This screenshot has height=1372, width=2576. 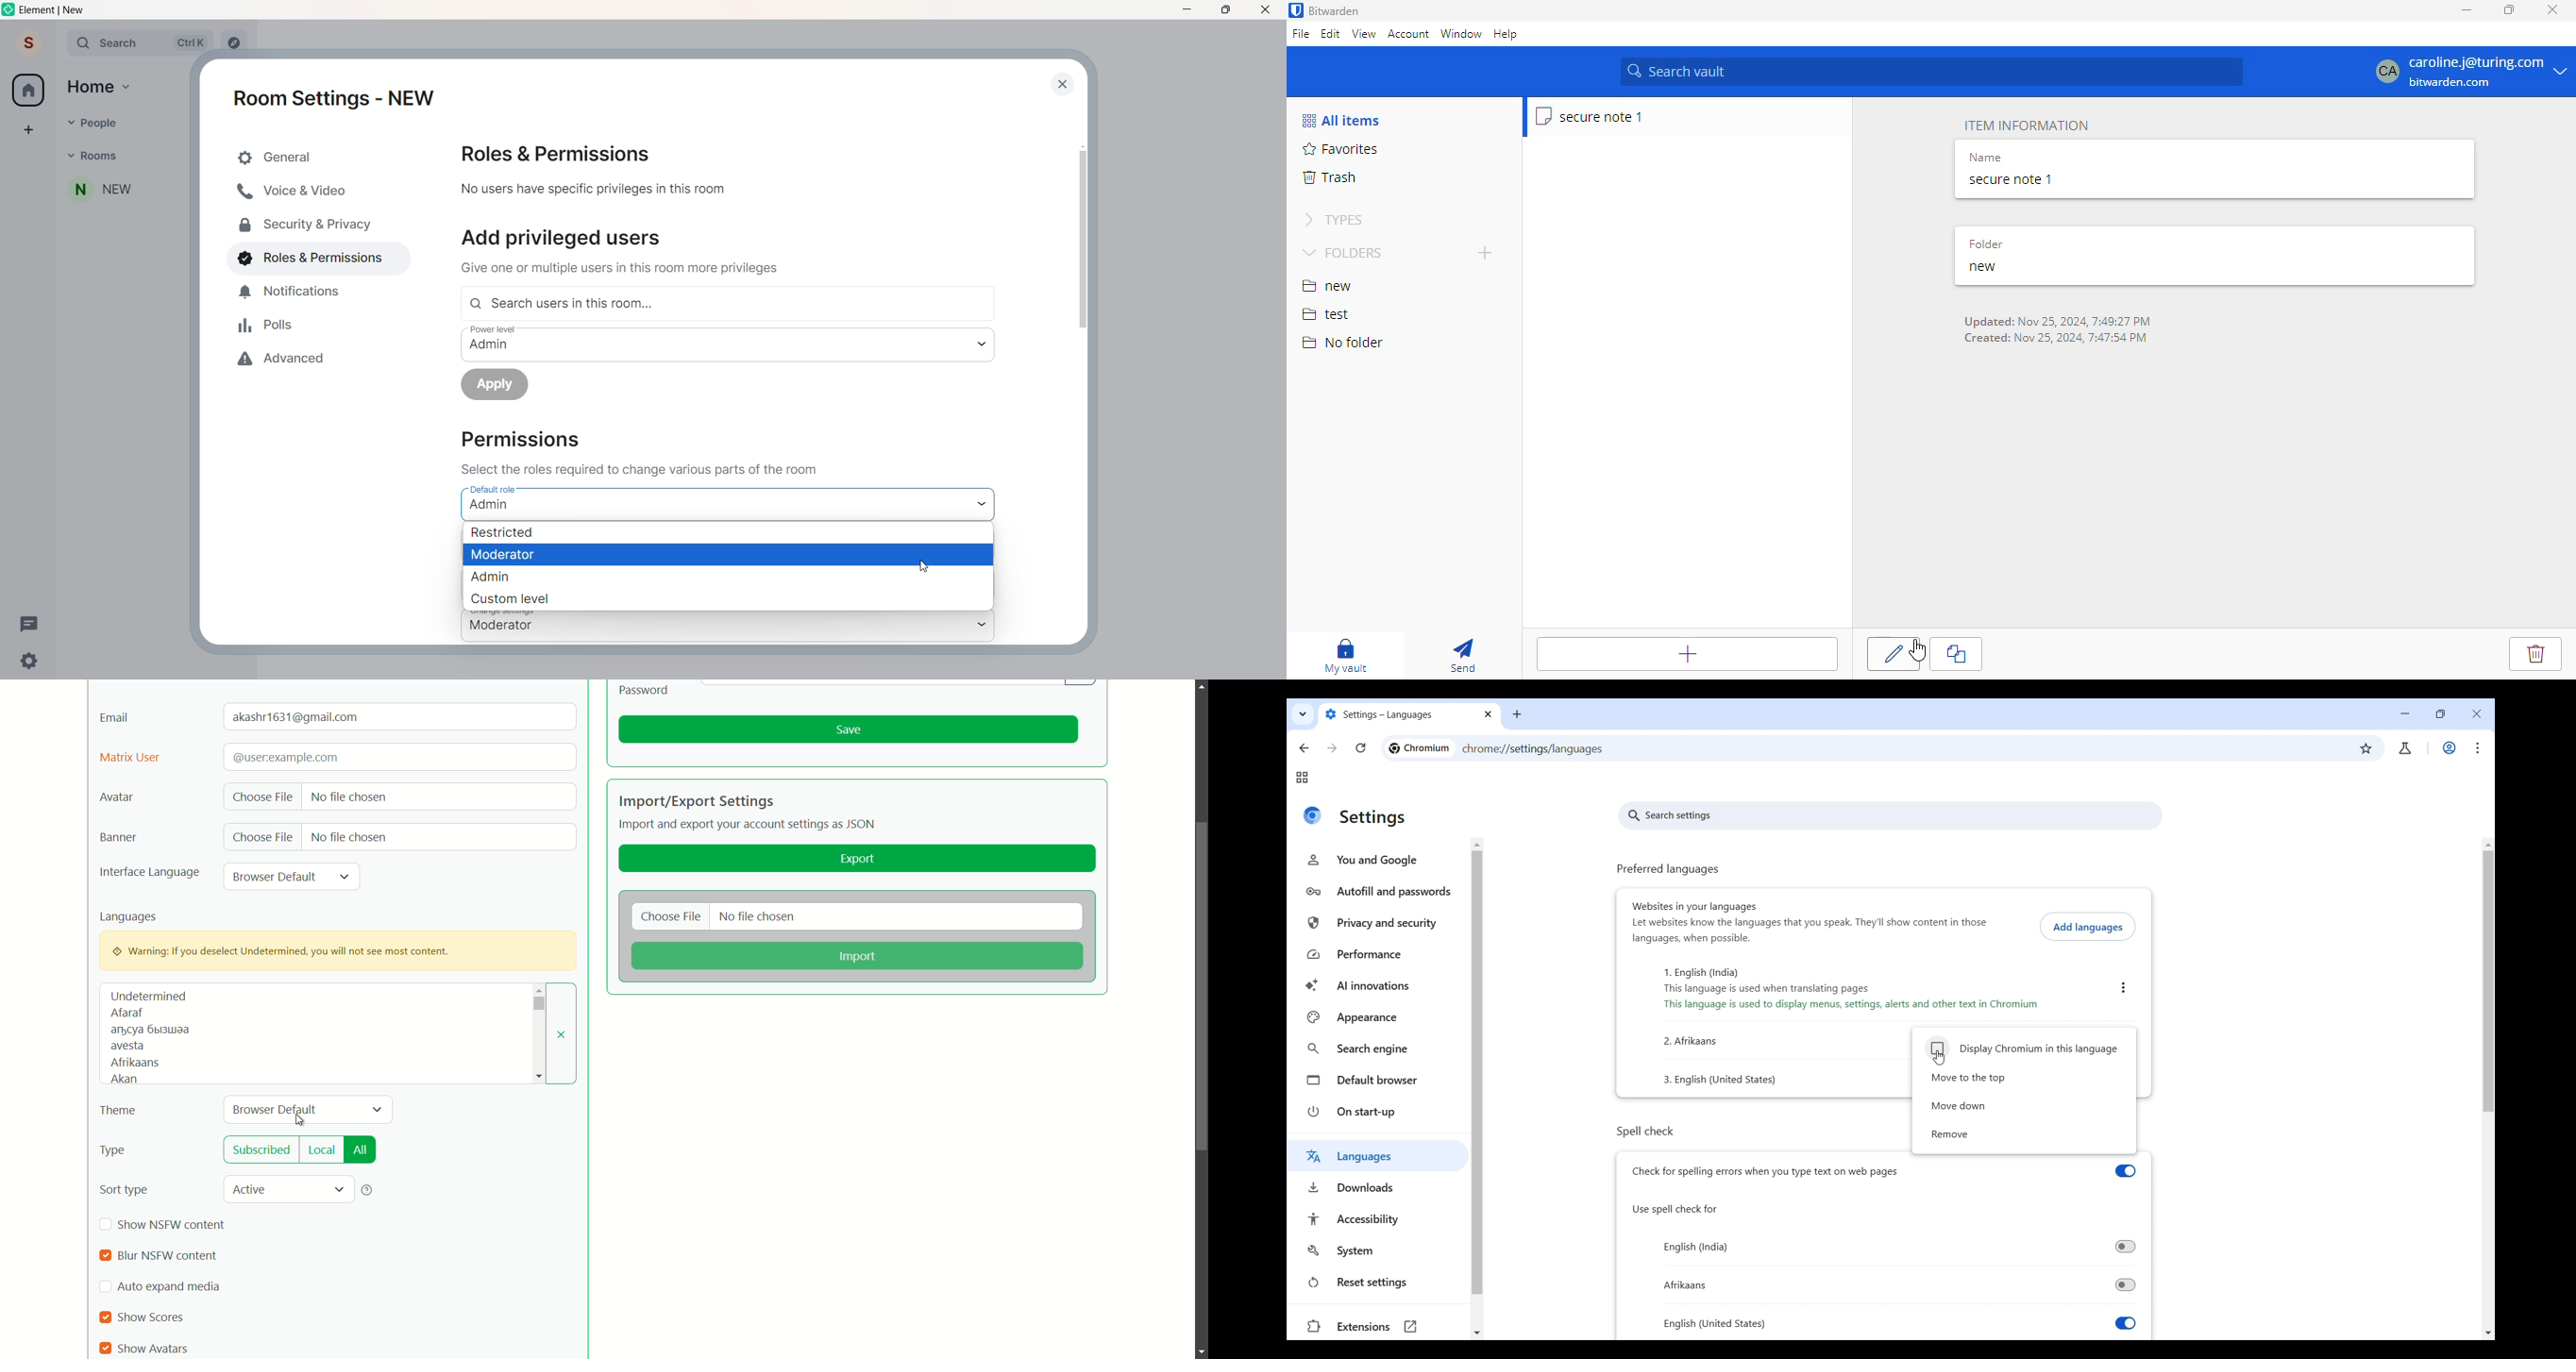 I want to click on text, so click(x=594, y=190).